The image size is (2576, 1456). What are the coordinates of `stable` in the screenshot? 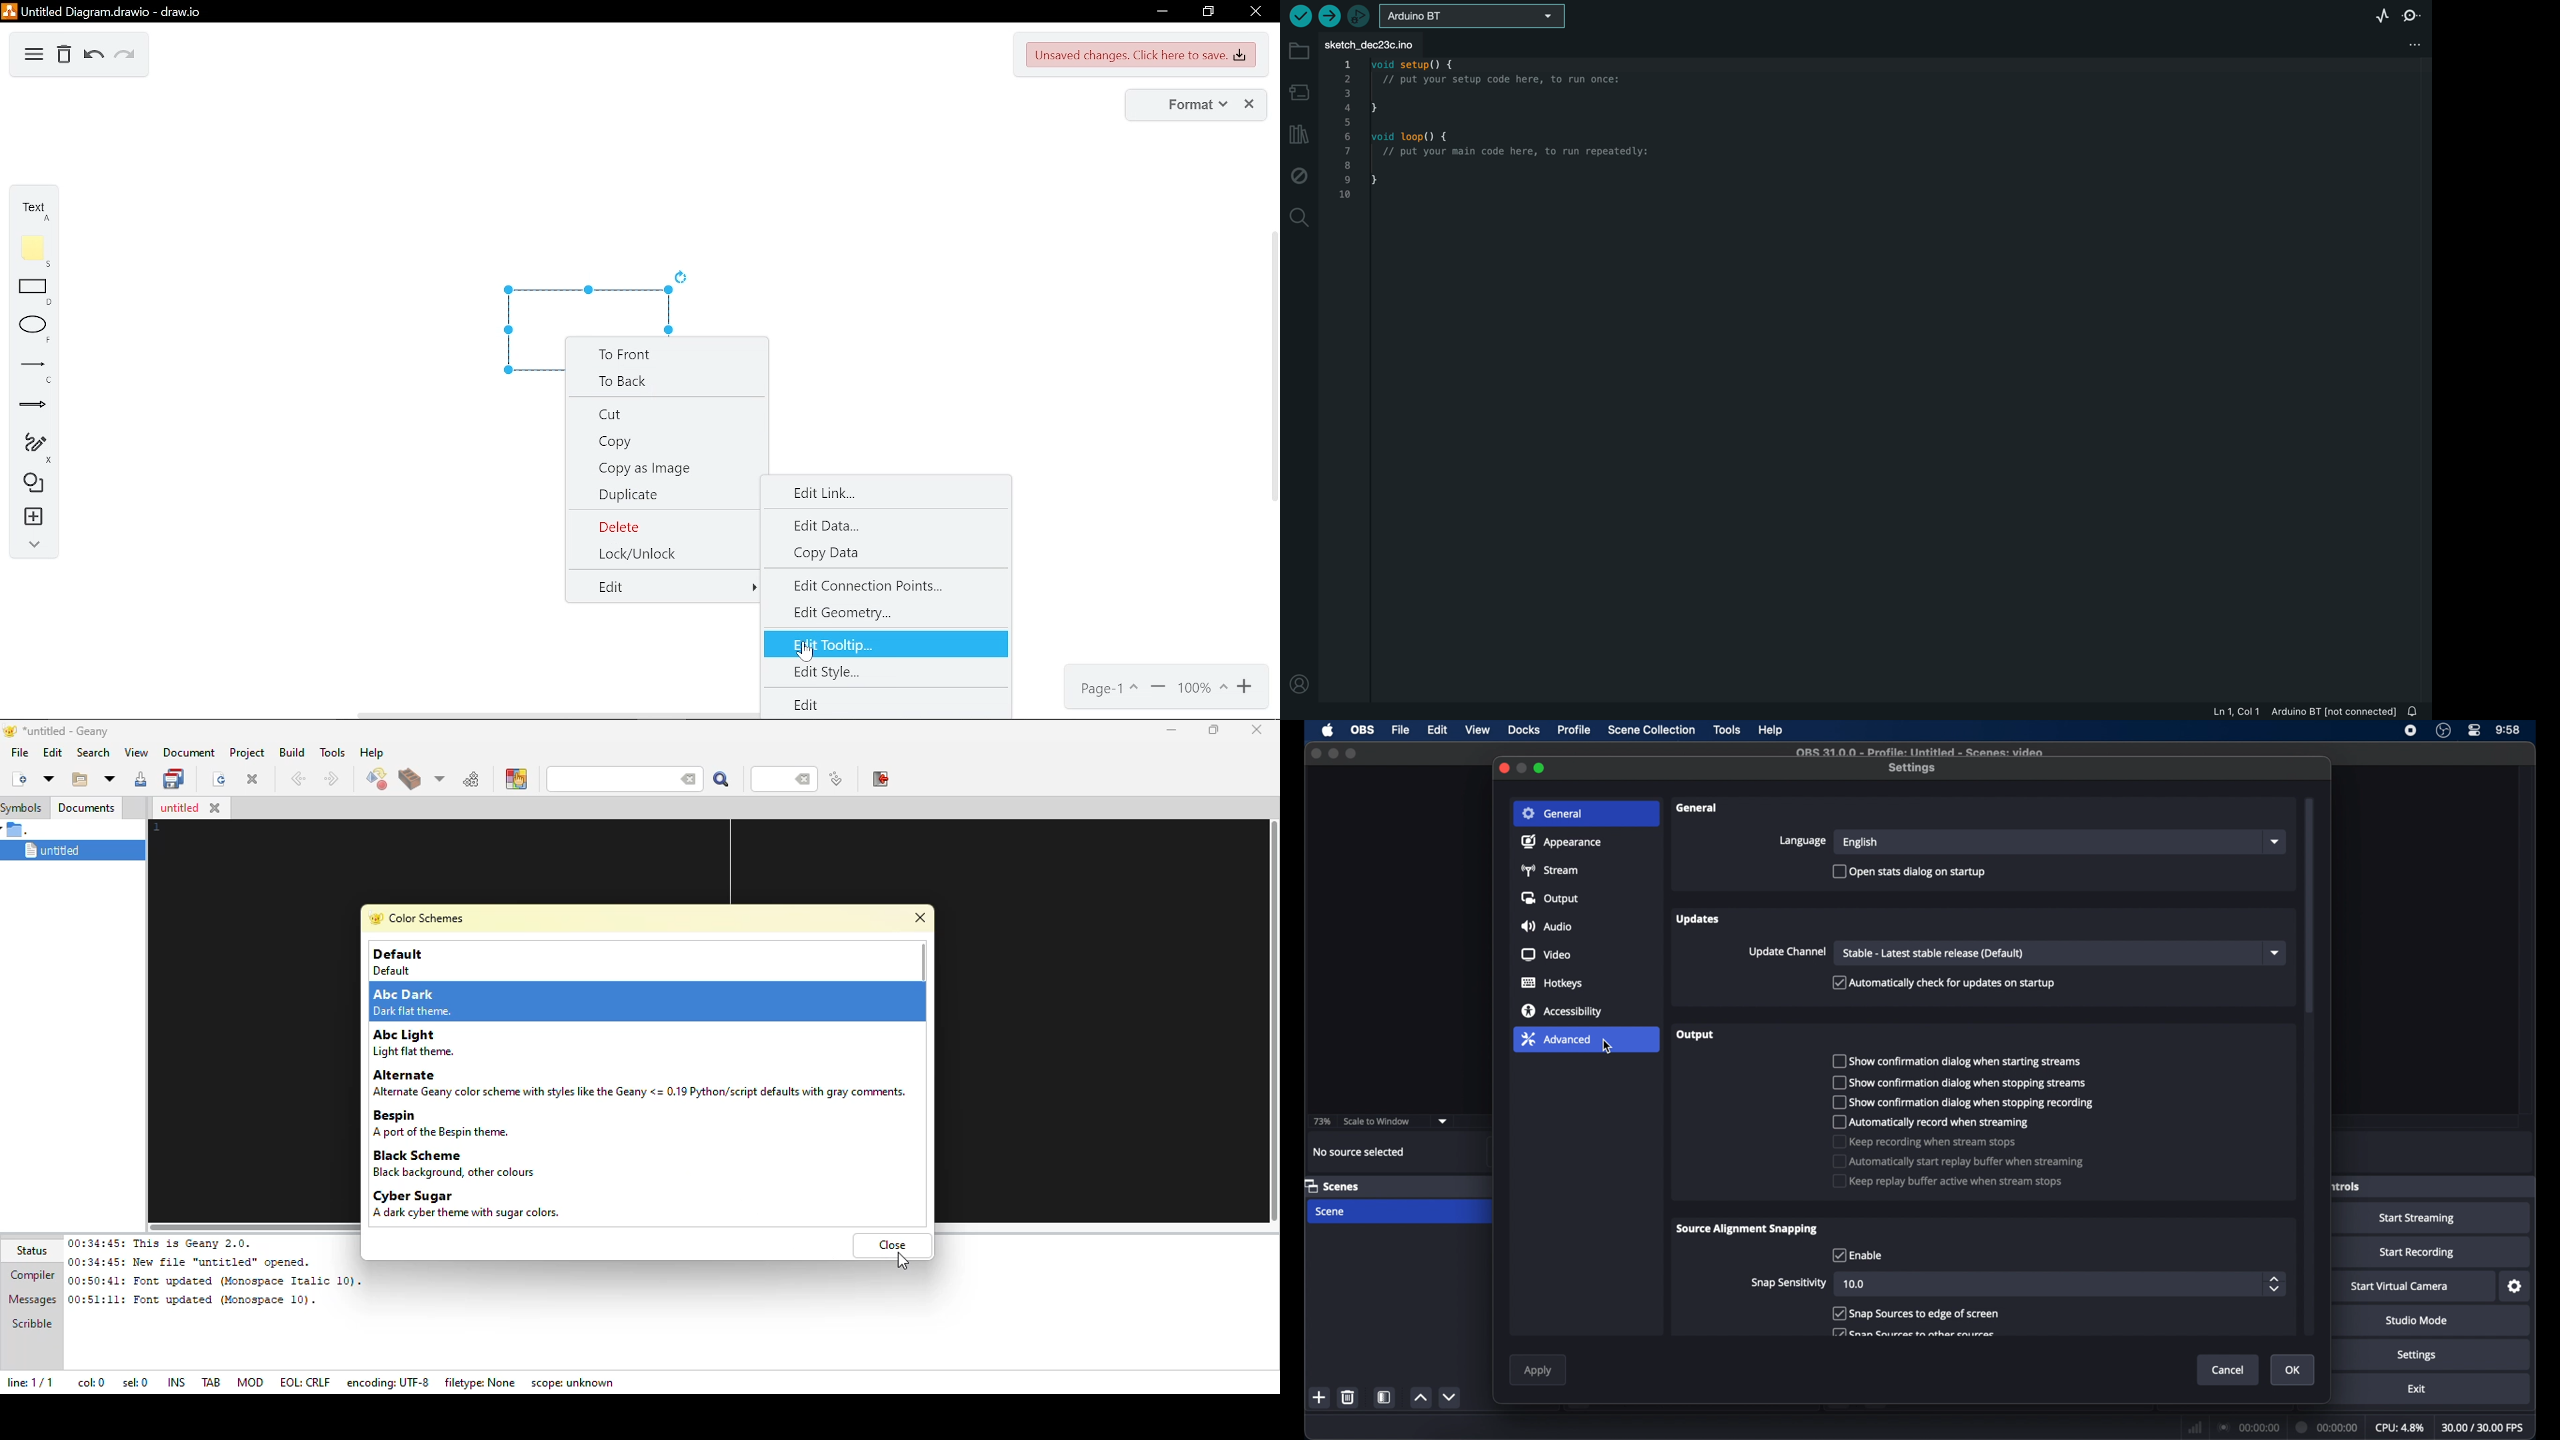 It's located at (1933, 953).